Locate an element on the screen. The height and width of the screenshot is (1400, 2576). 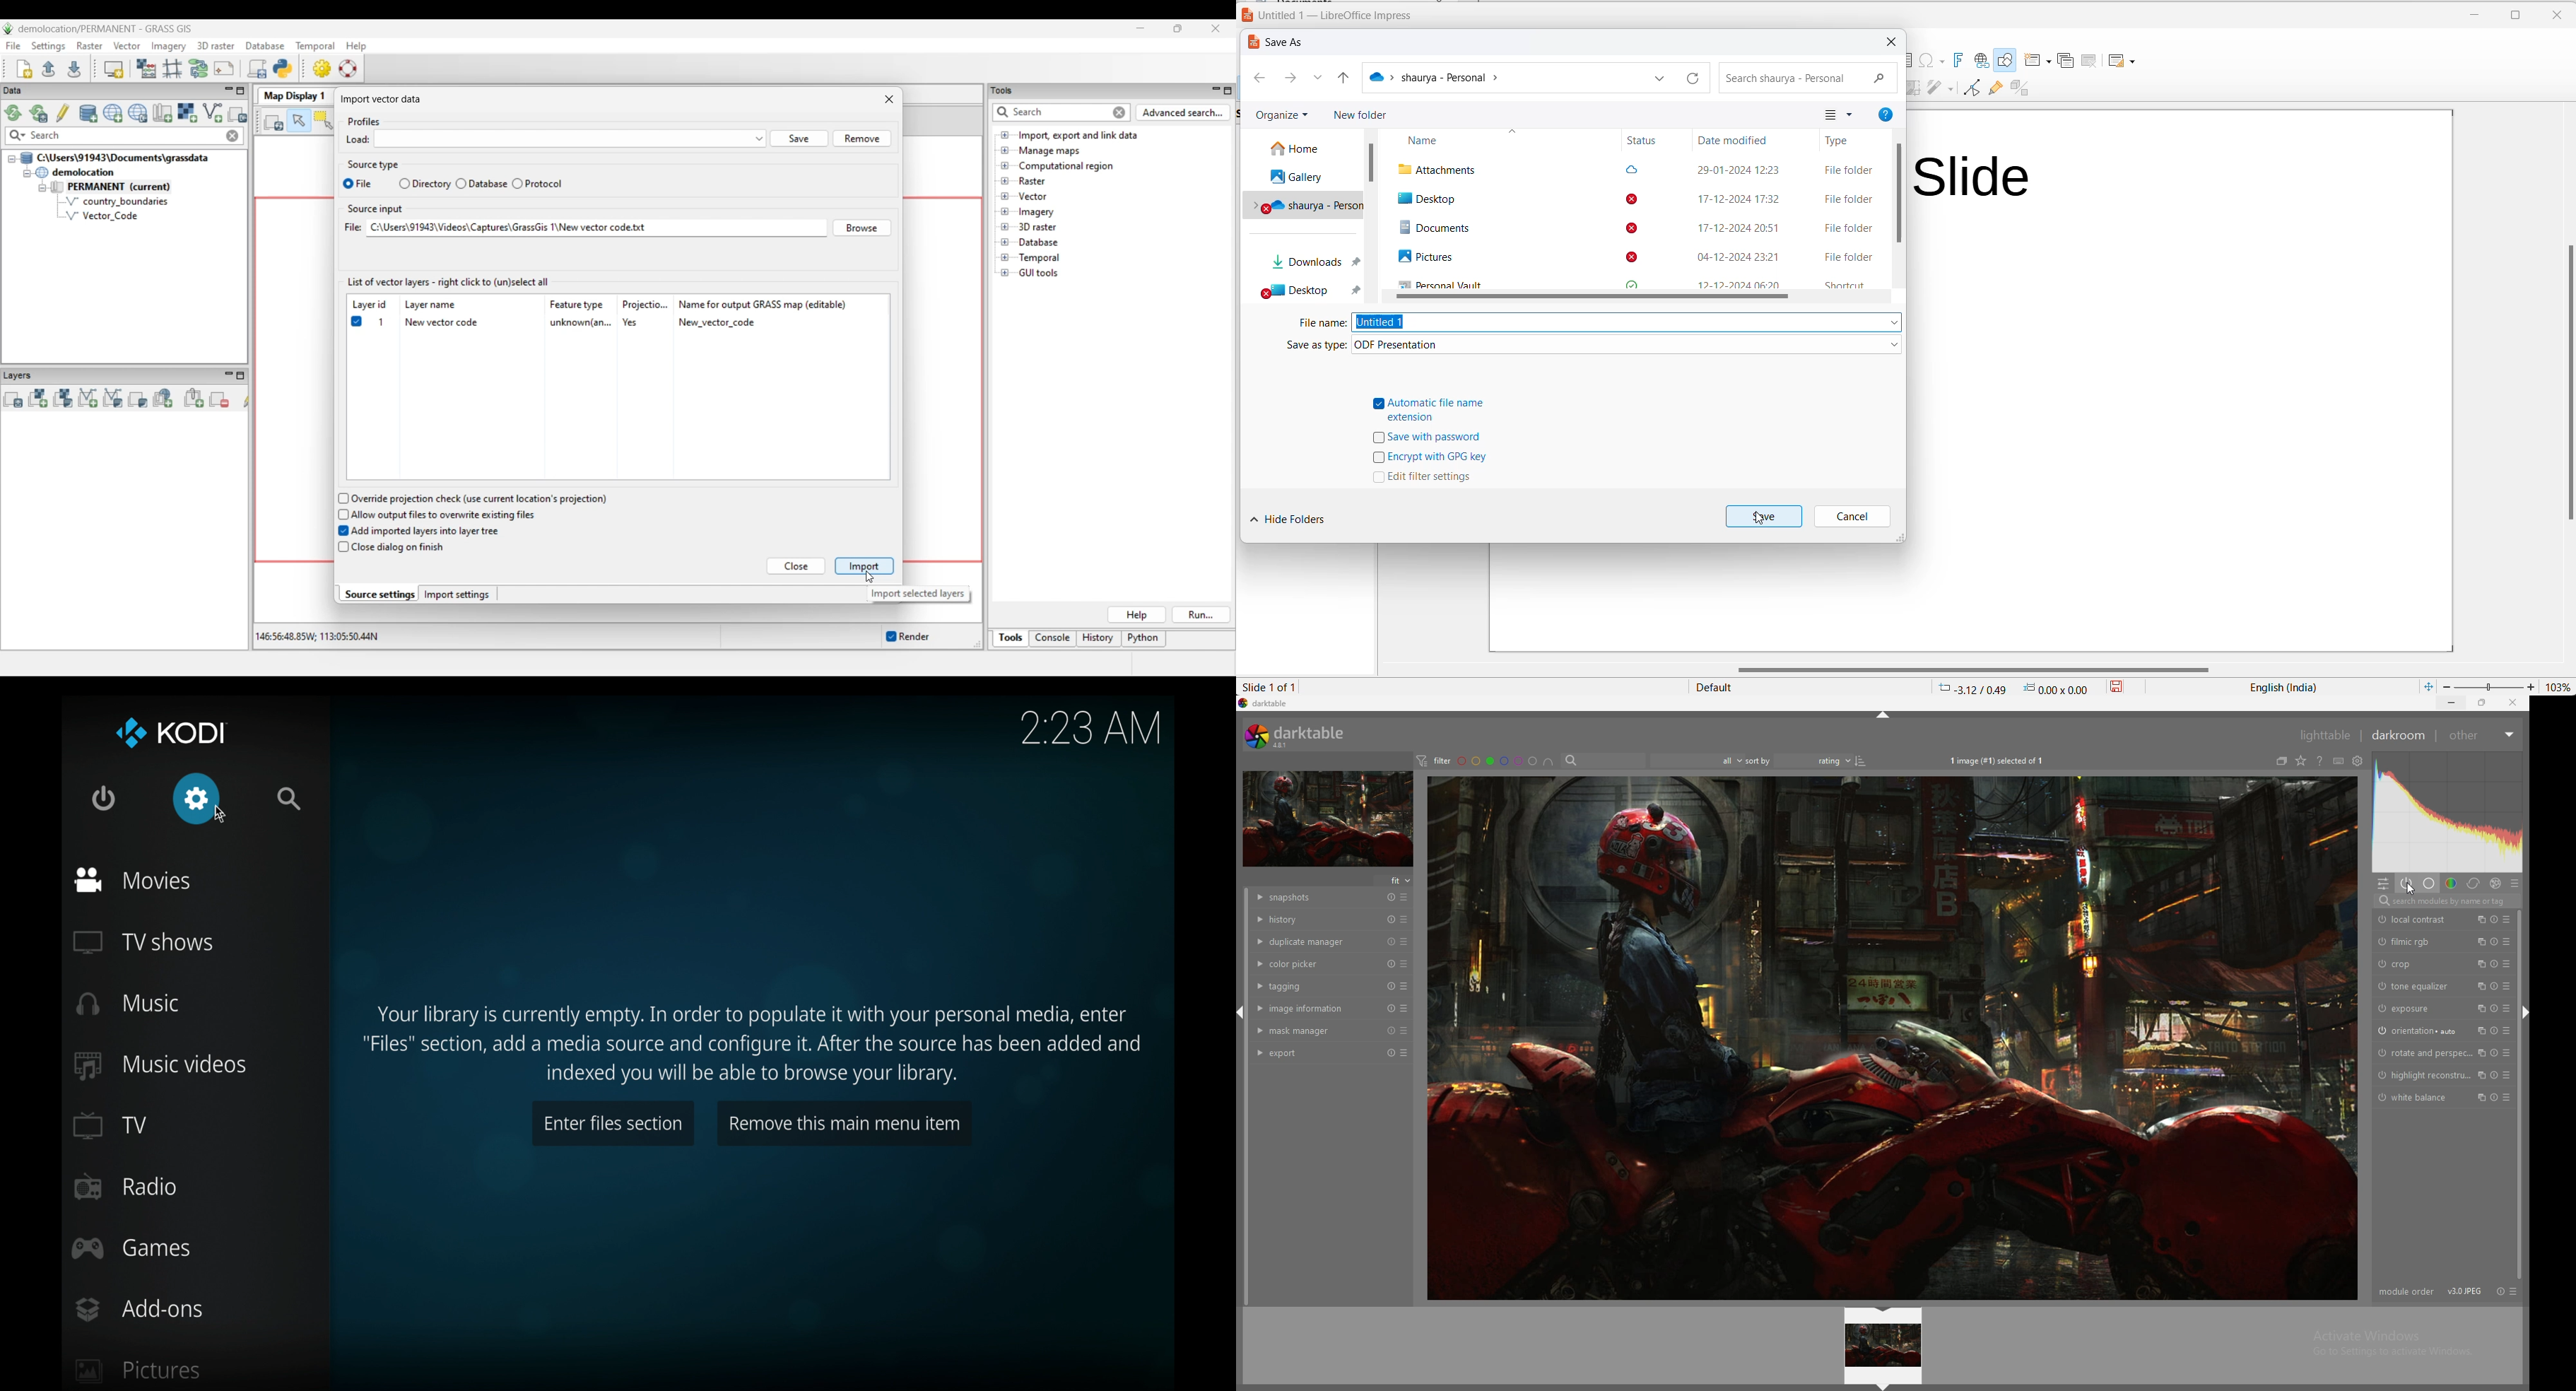
refresh is located at coordinates (1695, 78).